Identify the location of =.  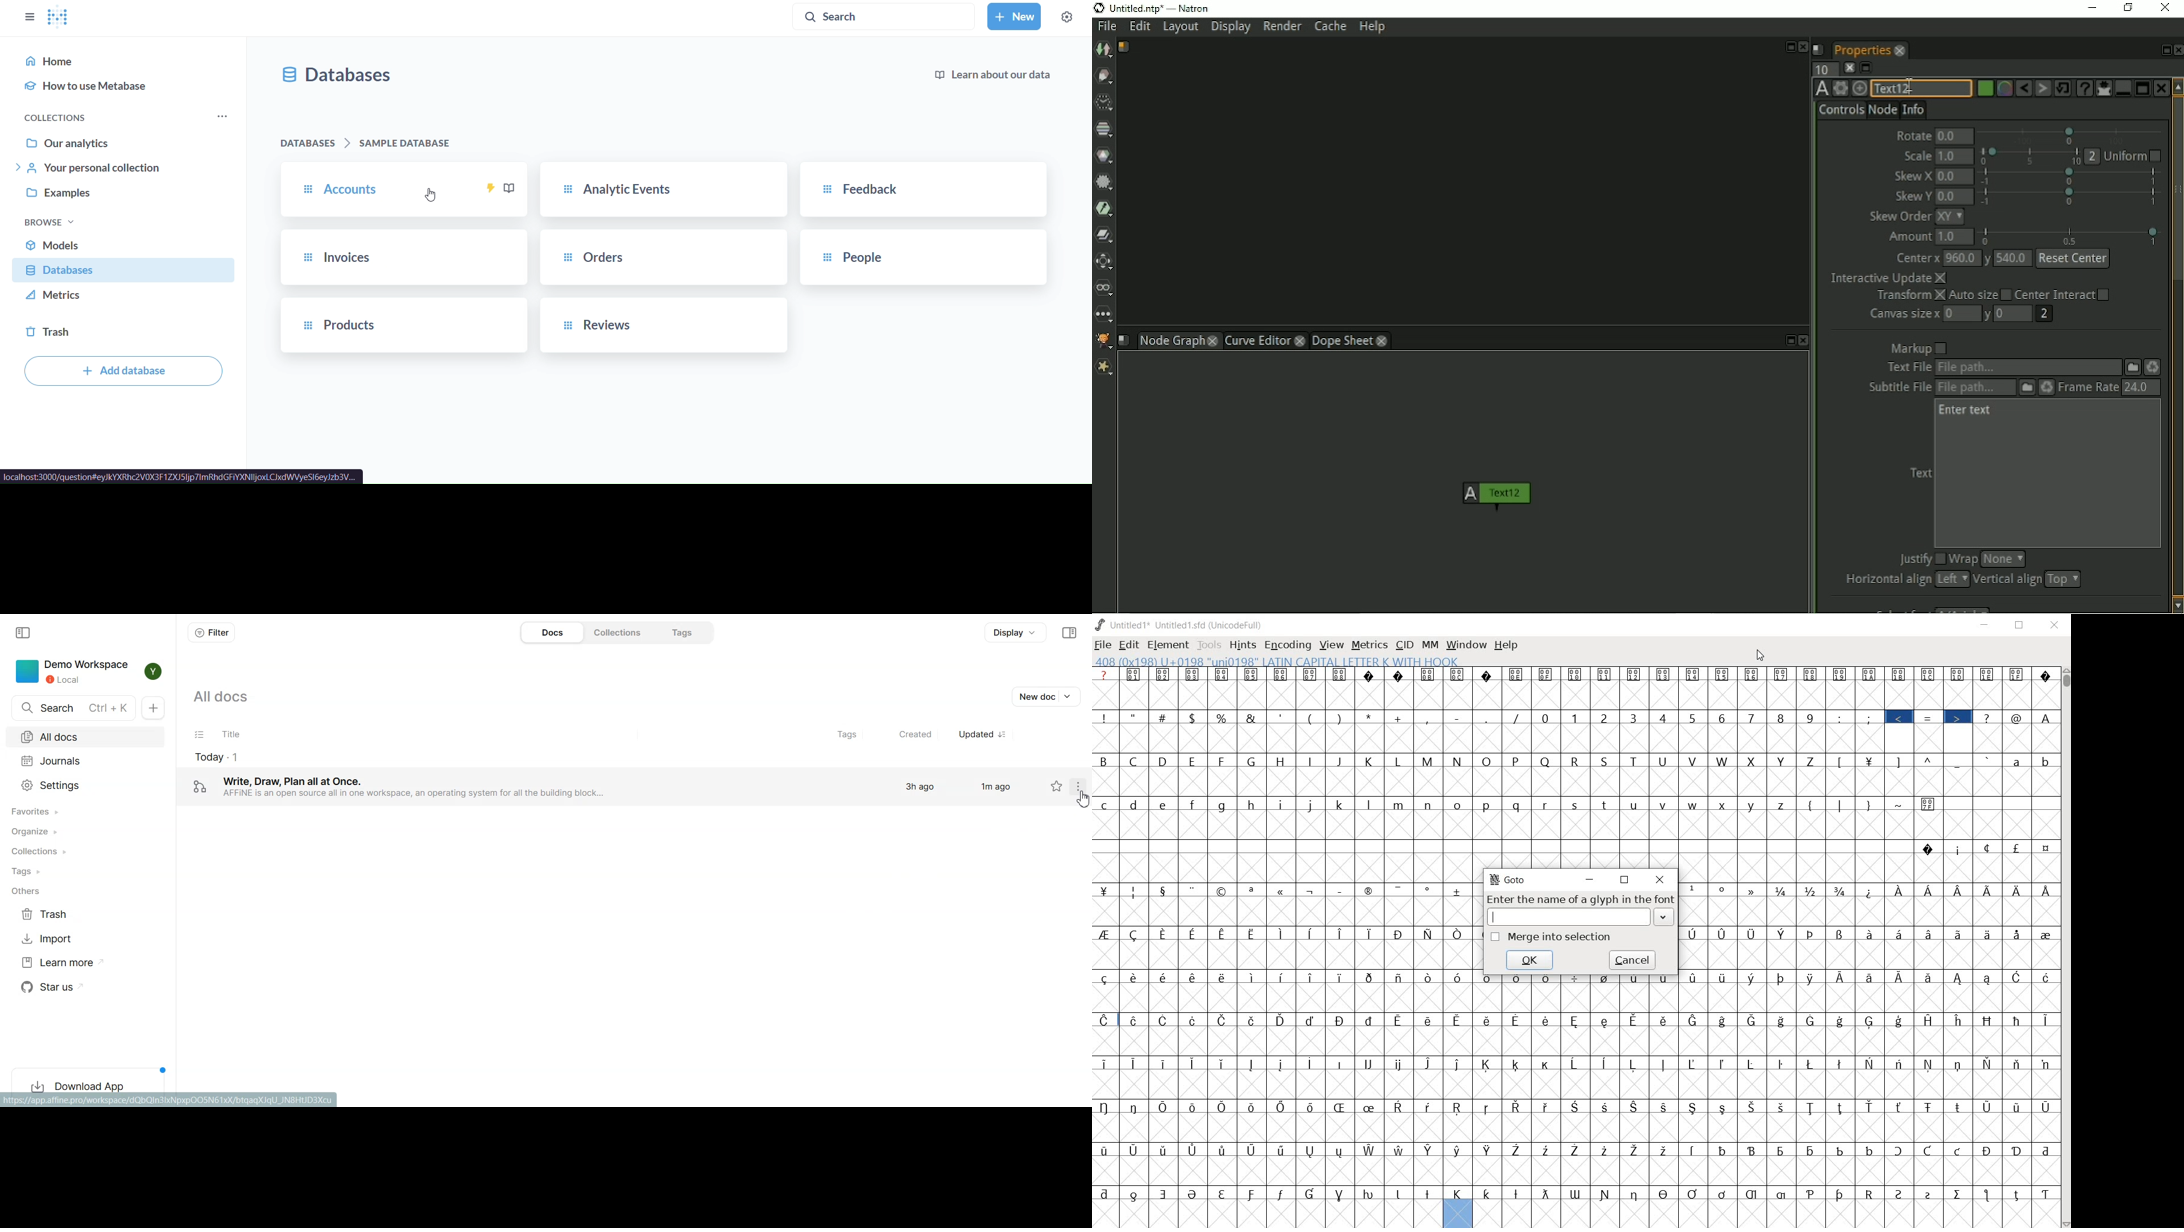
(1929, 717).